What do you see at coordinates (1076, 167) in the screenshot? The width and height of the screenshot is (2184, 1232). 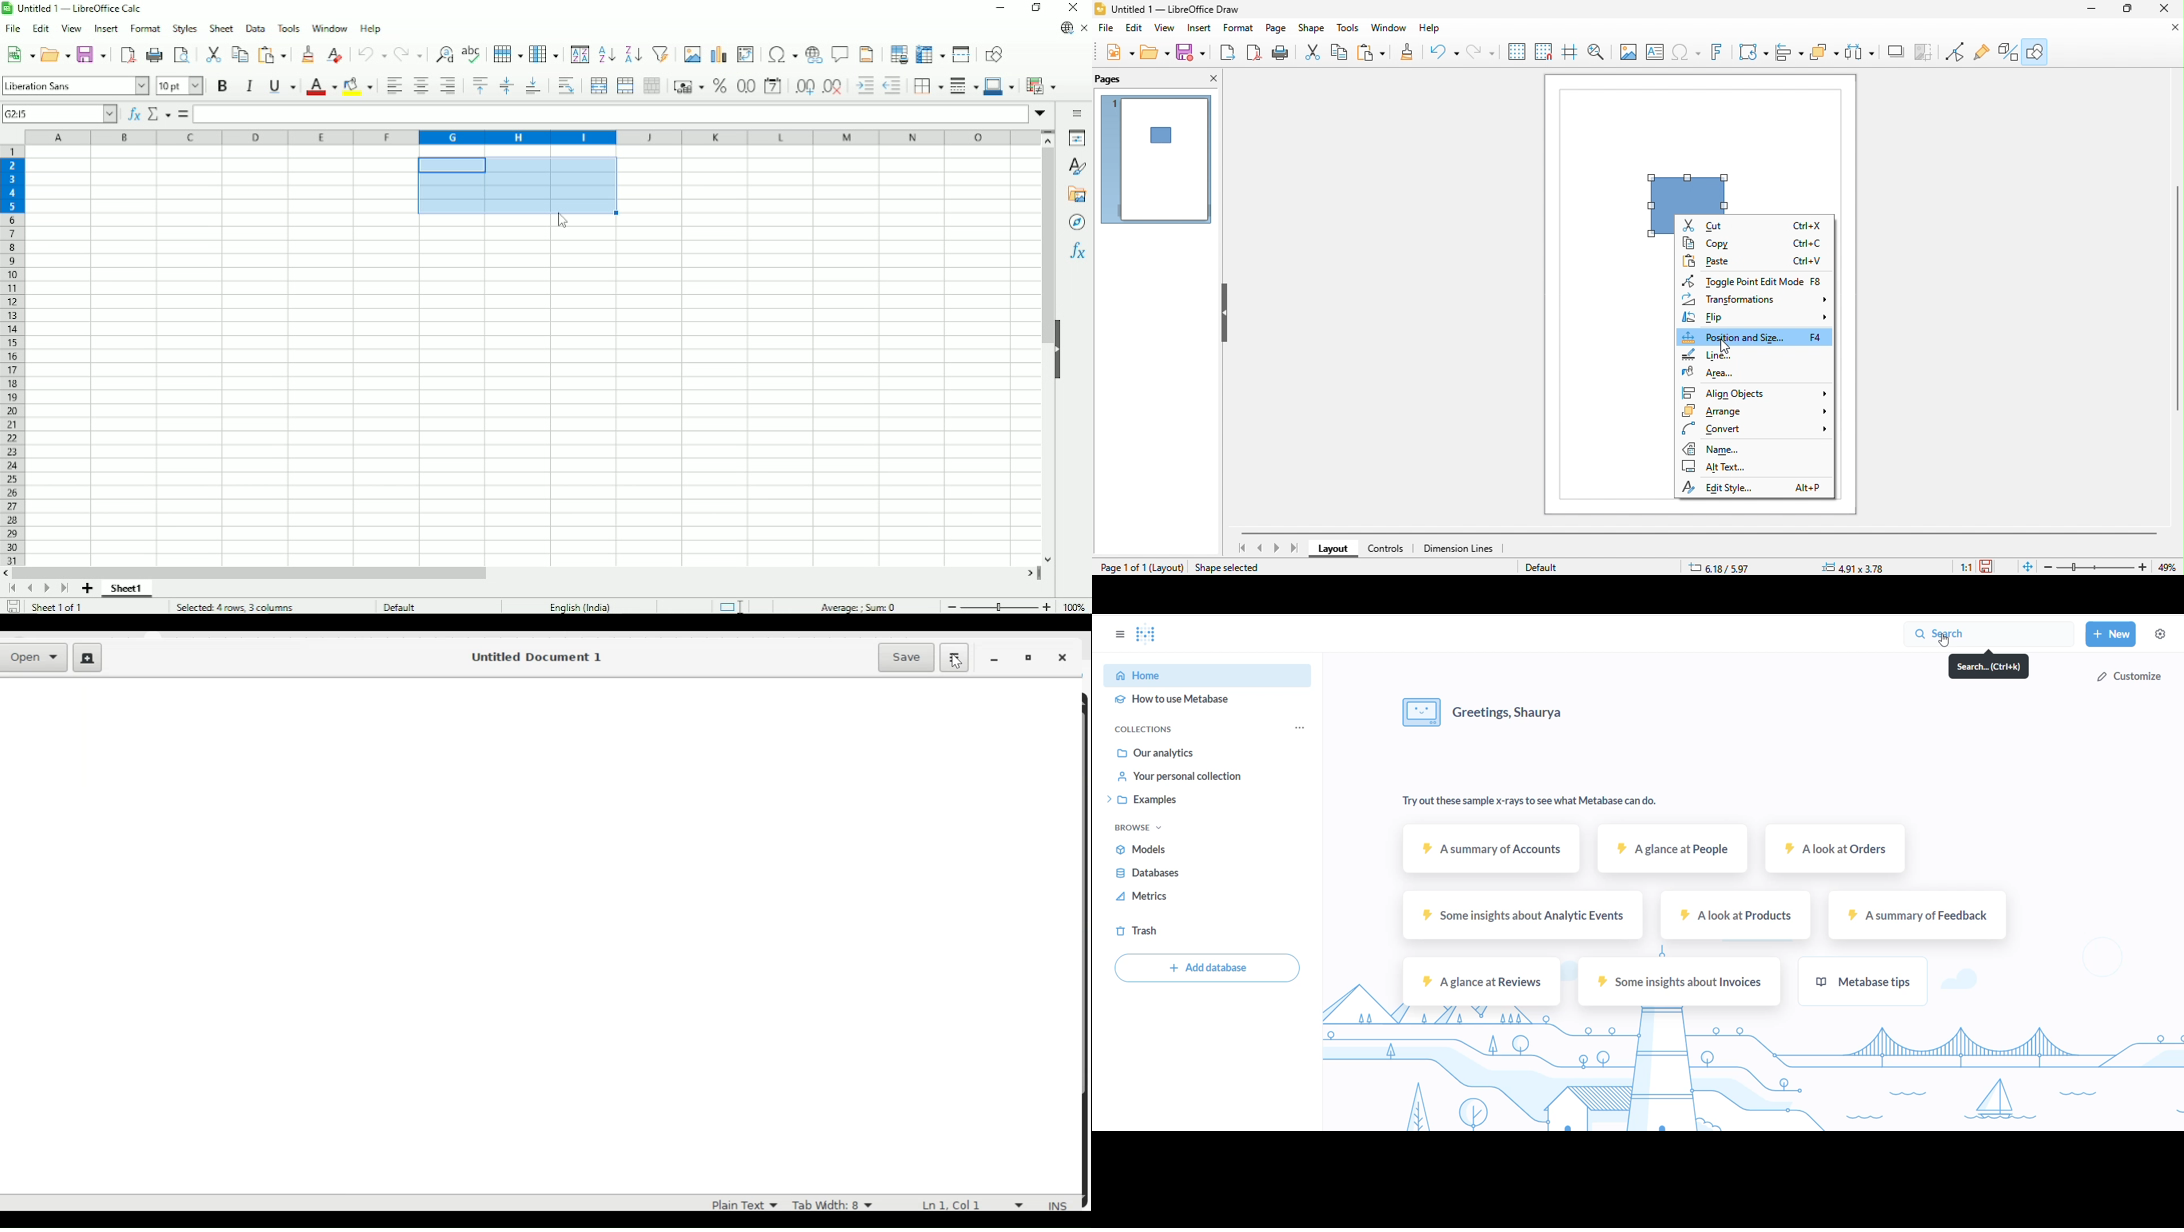 I see `Styles` at bounding box center [1076, 167].